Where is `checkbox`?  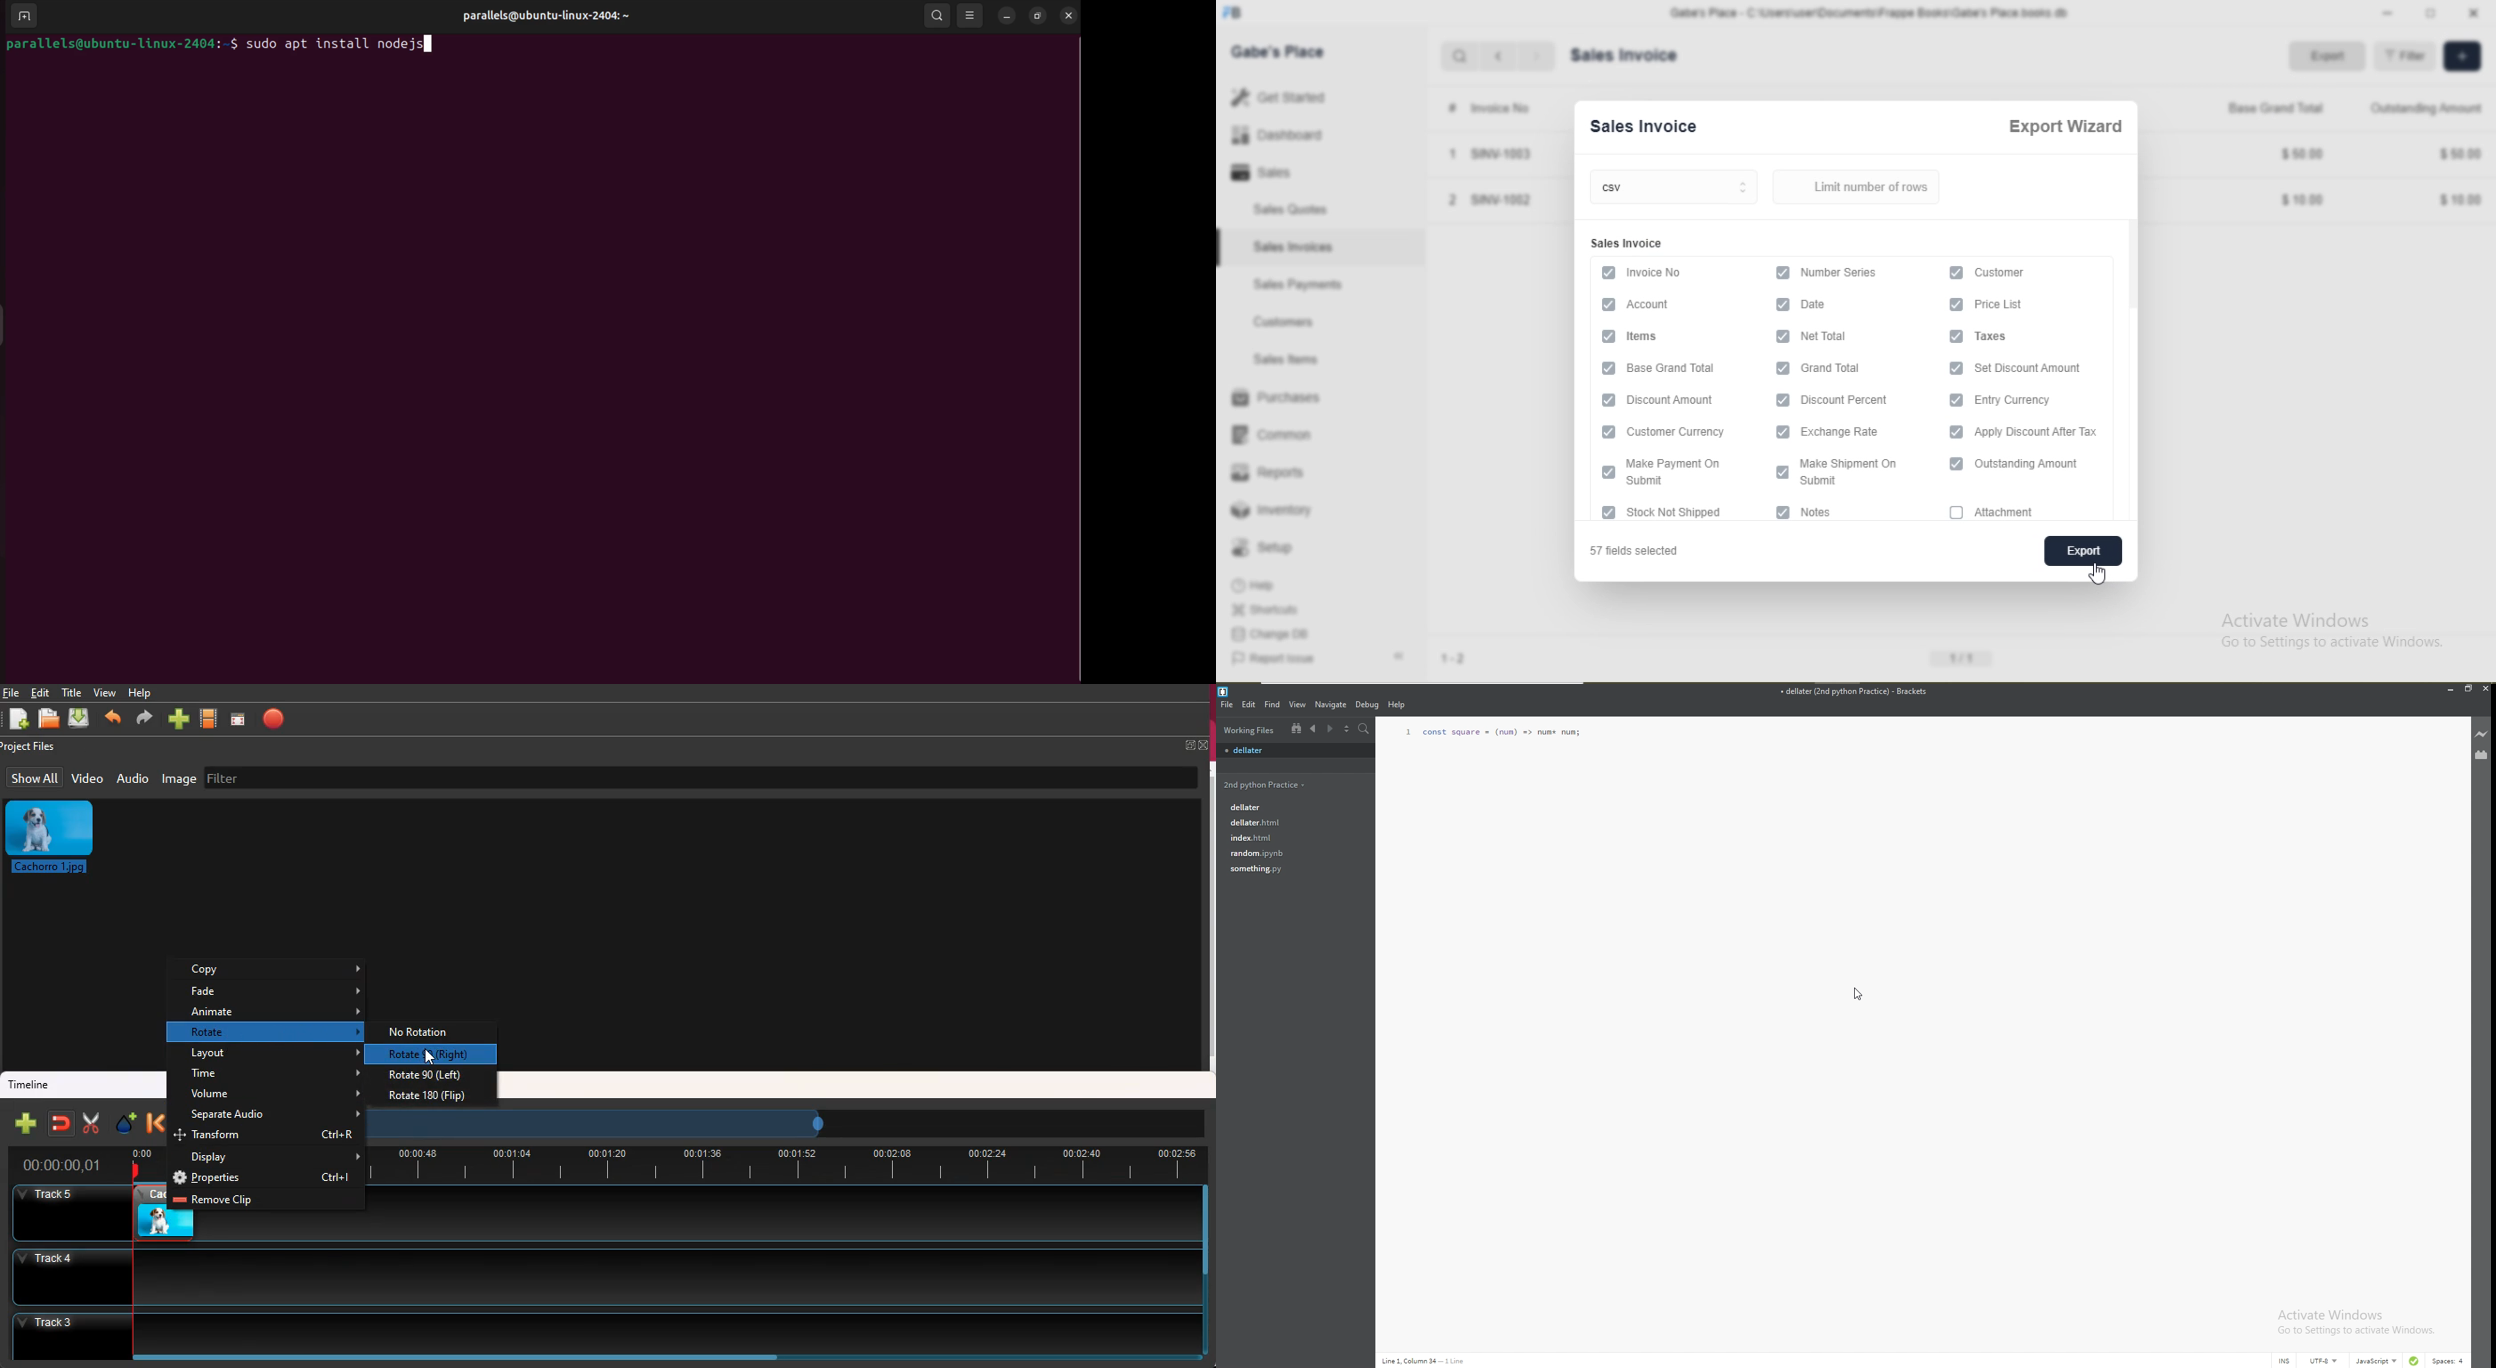 checkbox is located at coordinates (1955, 336).